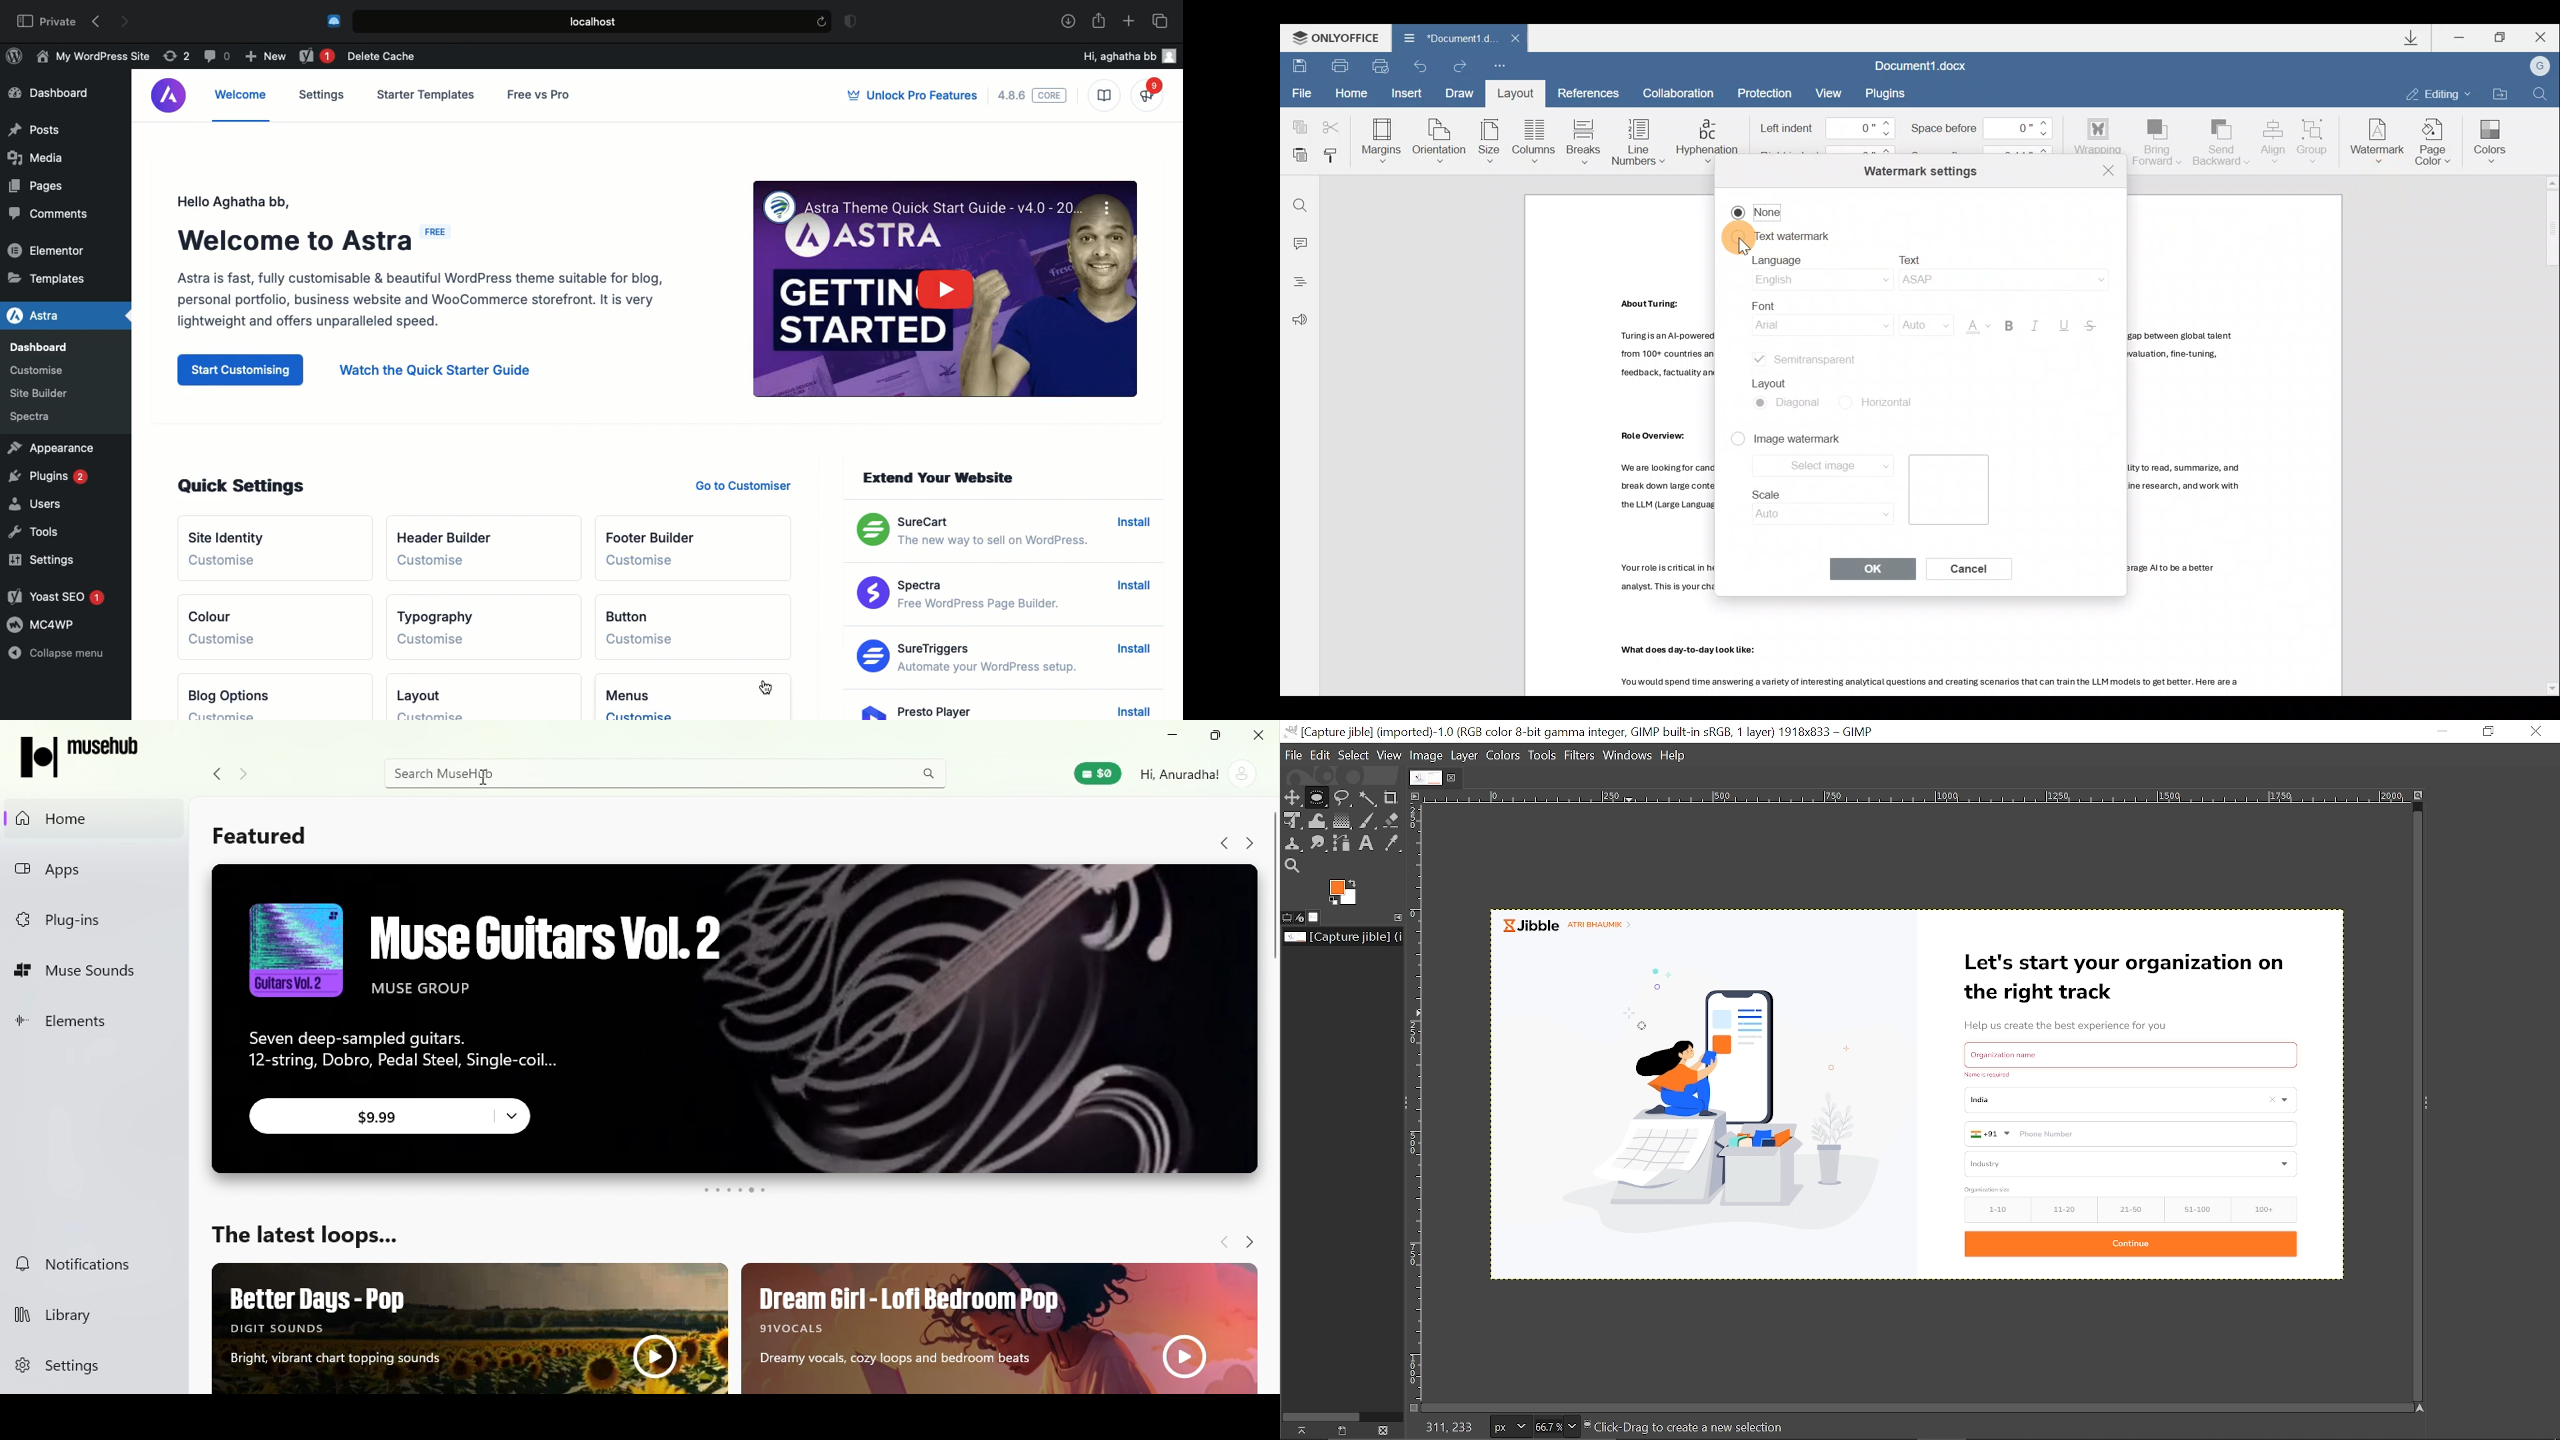 The height and width of the screenshot is (1456, 2576). What do you see at coordinates (1155, 91) in the screenshot?
I see `What's new` at bounding box center [1155, 91].